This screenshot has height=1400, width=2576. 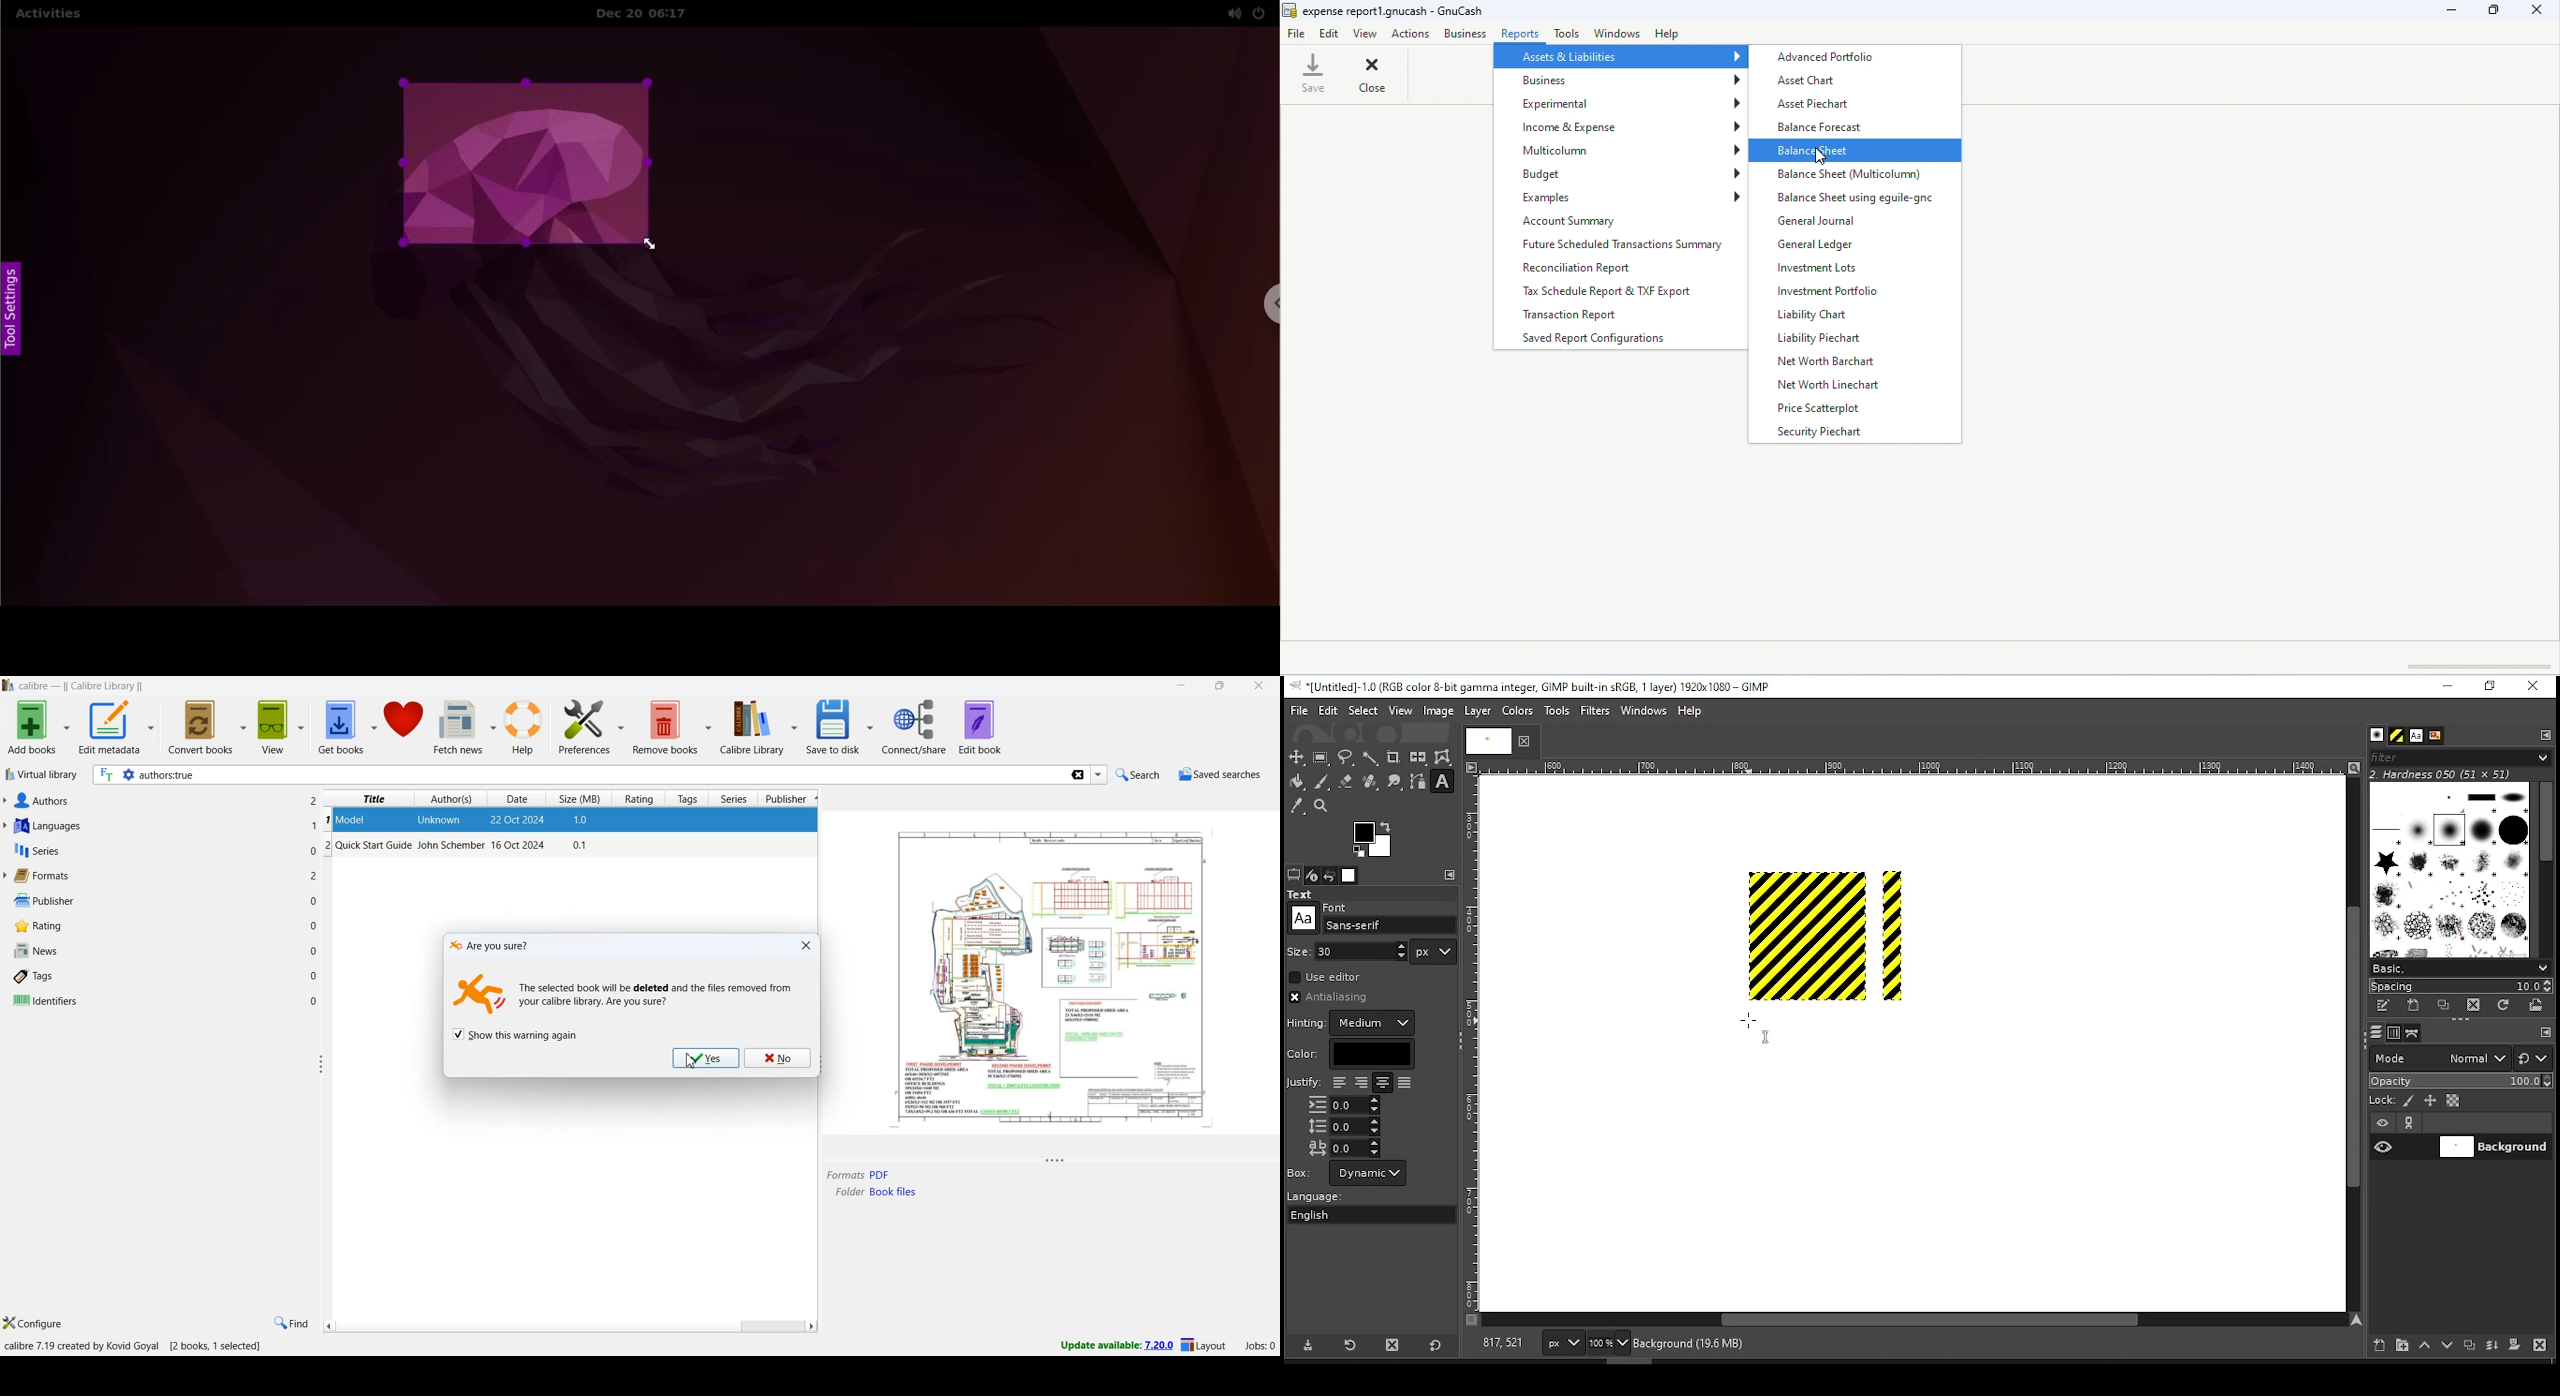 I want to click on general ledger, so click(x=1819, y=245).